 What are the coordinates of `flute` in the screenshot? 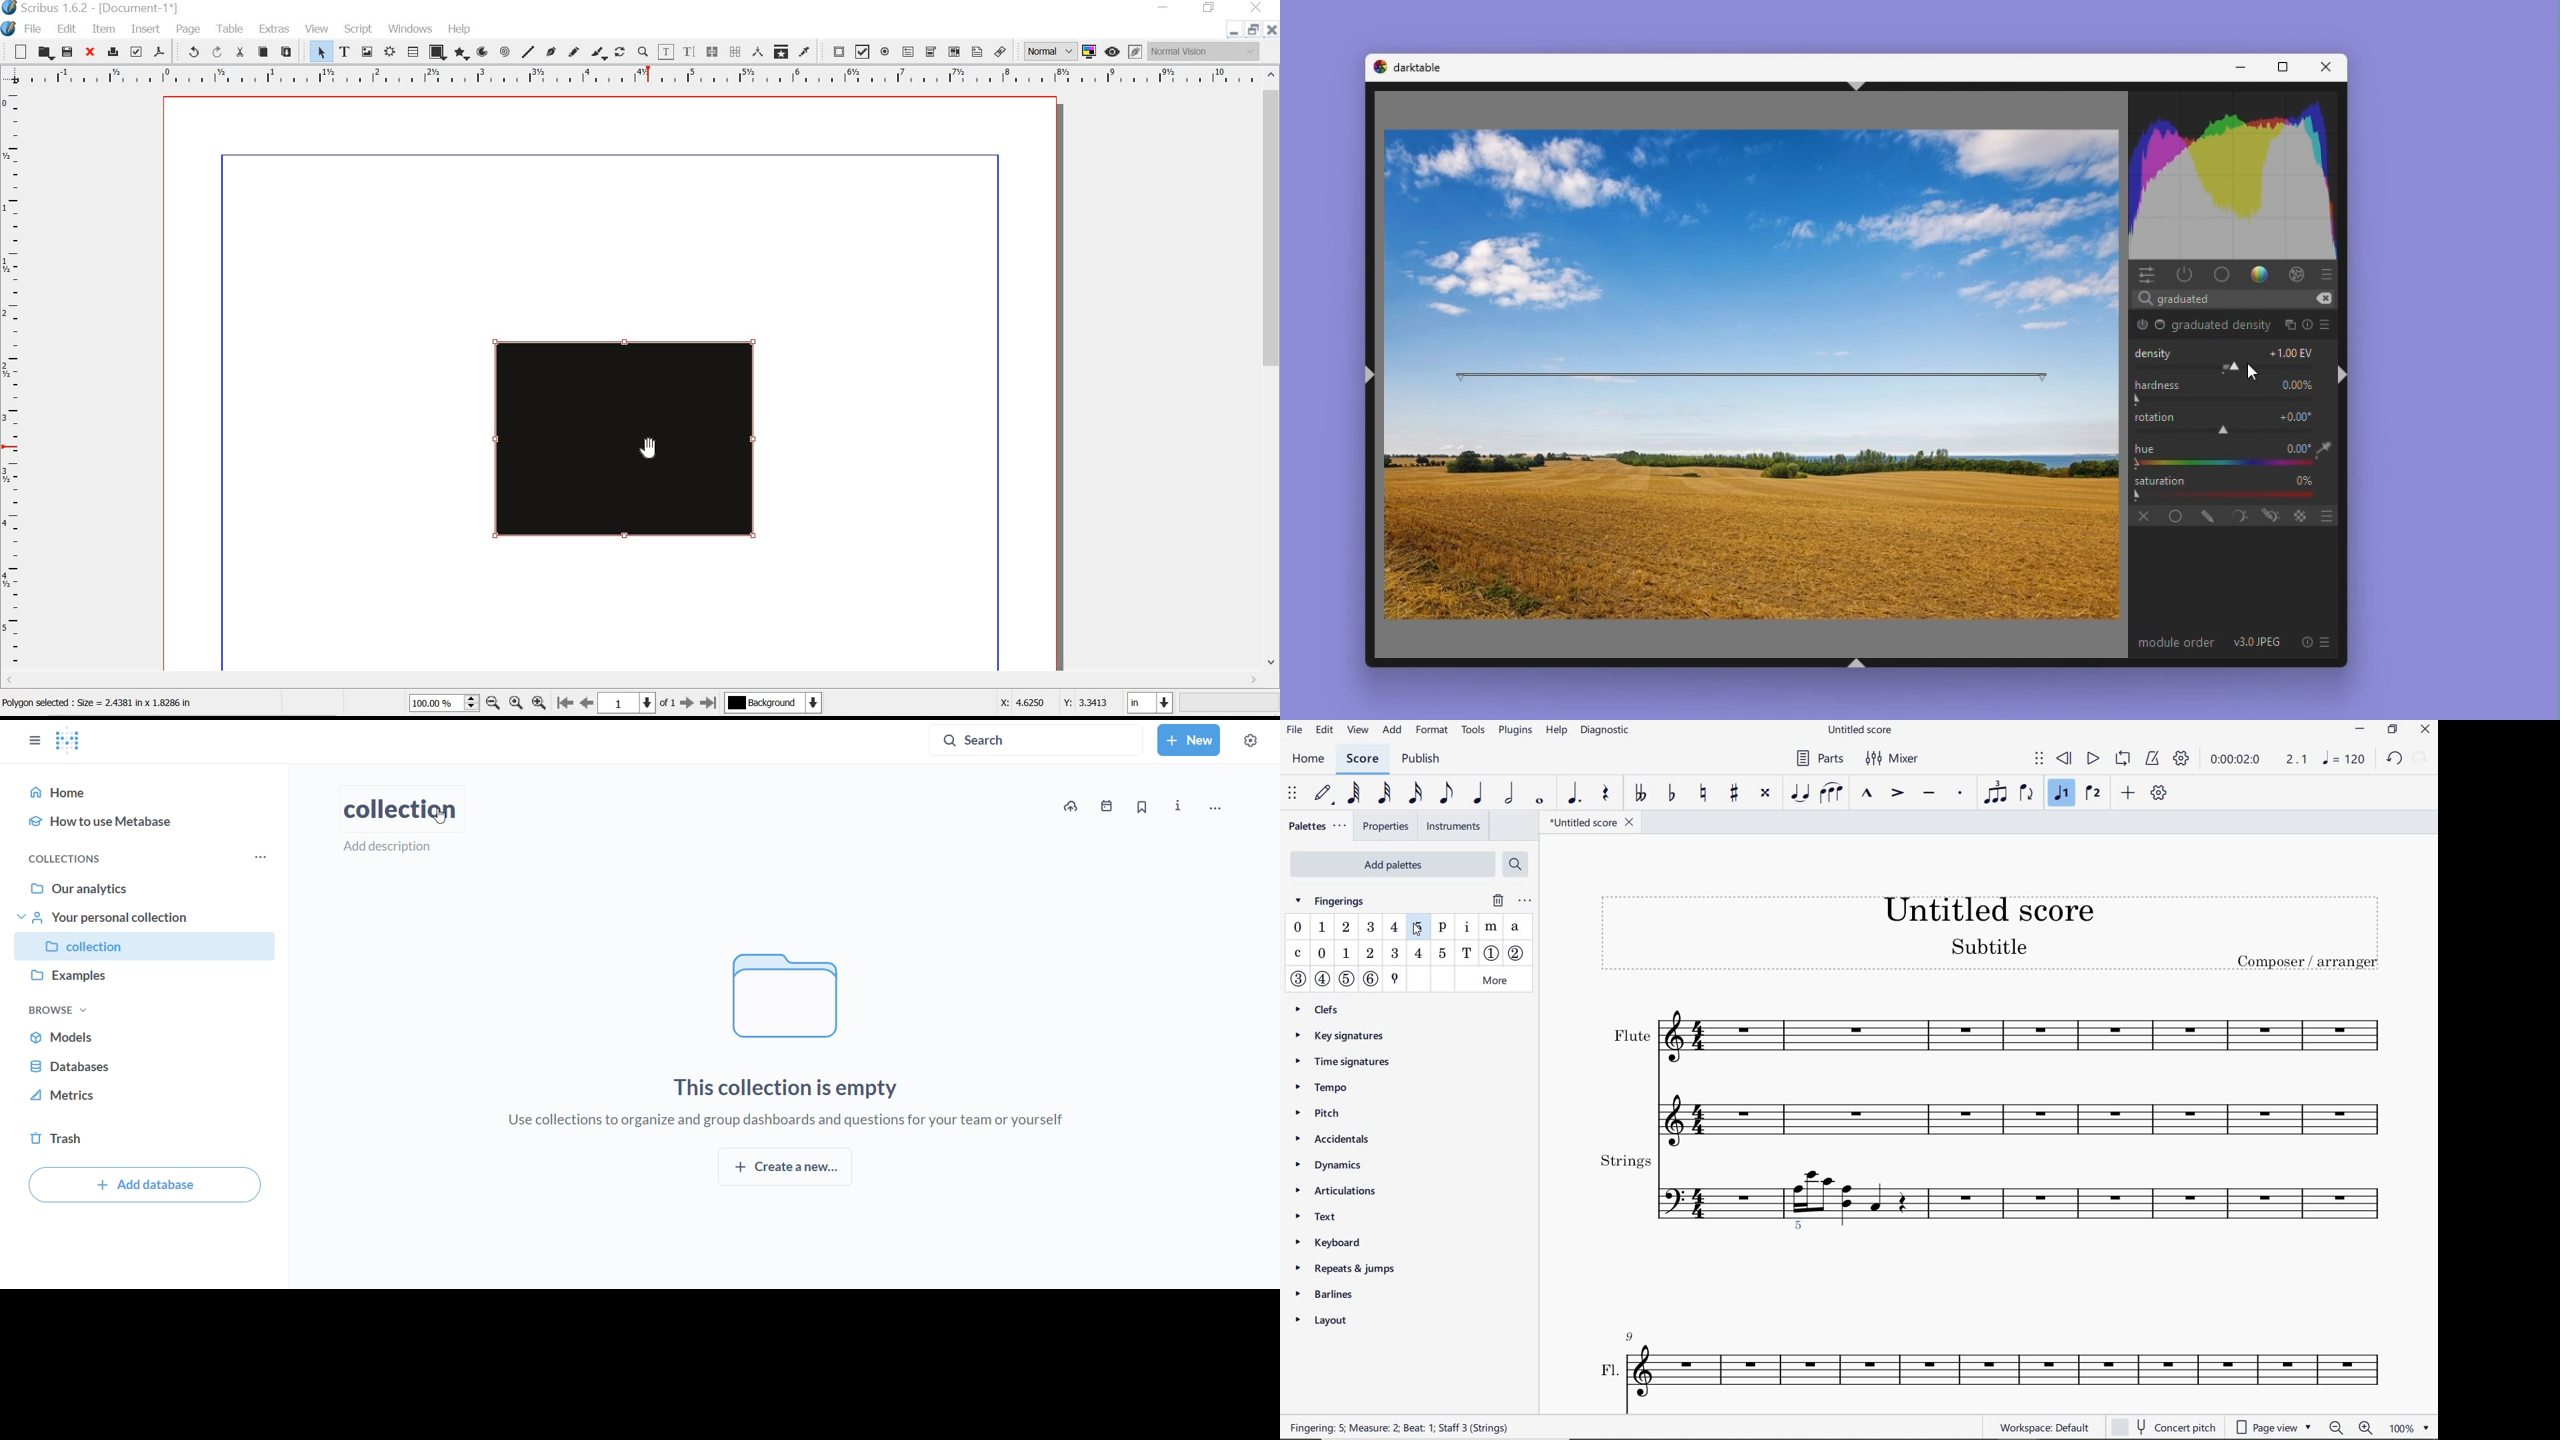 It's located at (1992, 1069).